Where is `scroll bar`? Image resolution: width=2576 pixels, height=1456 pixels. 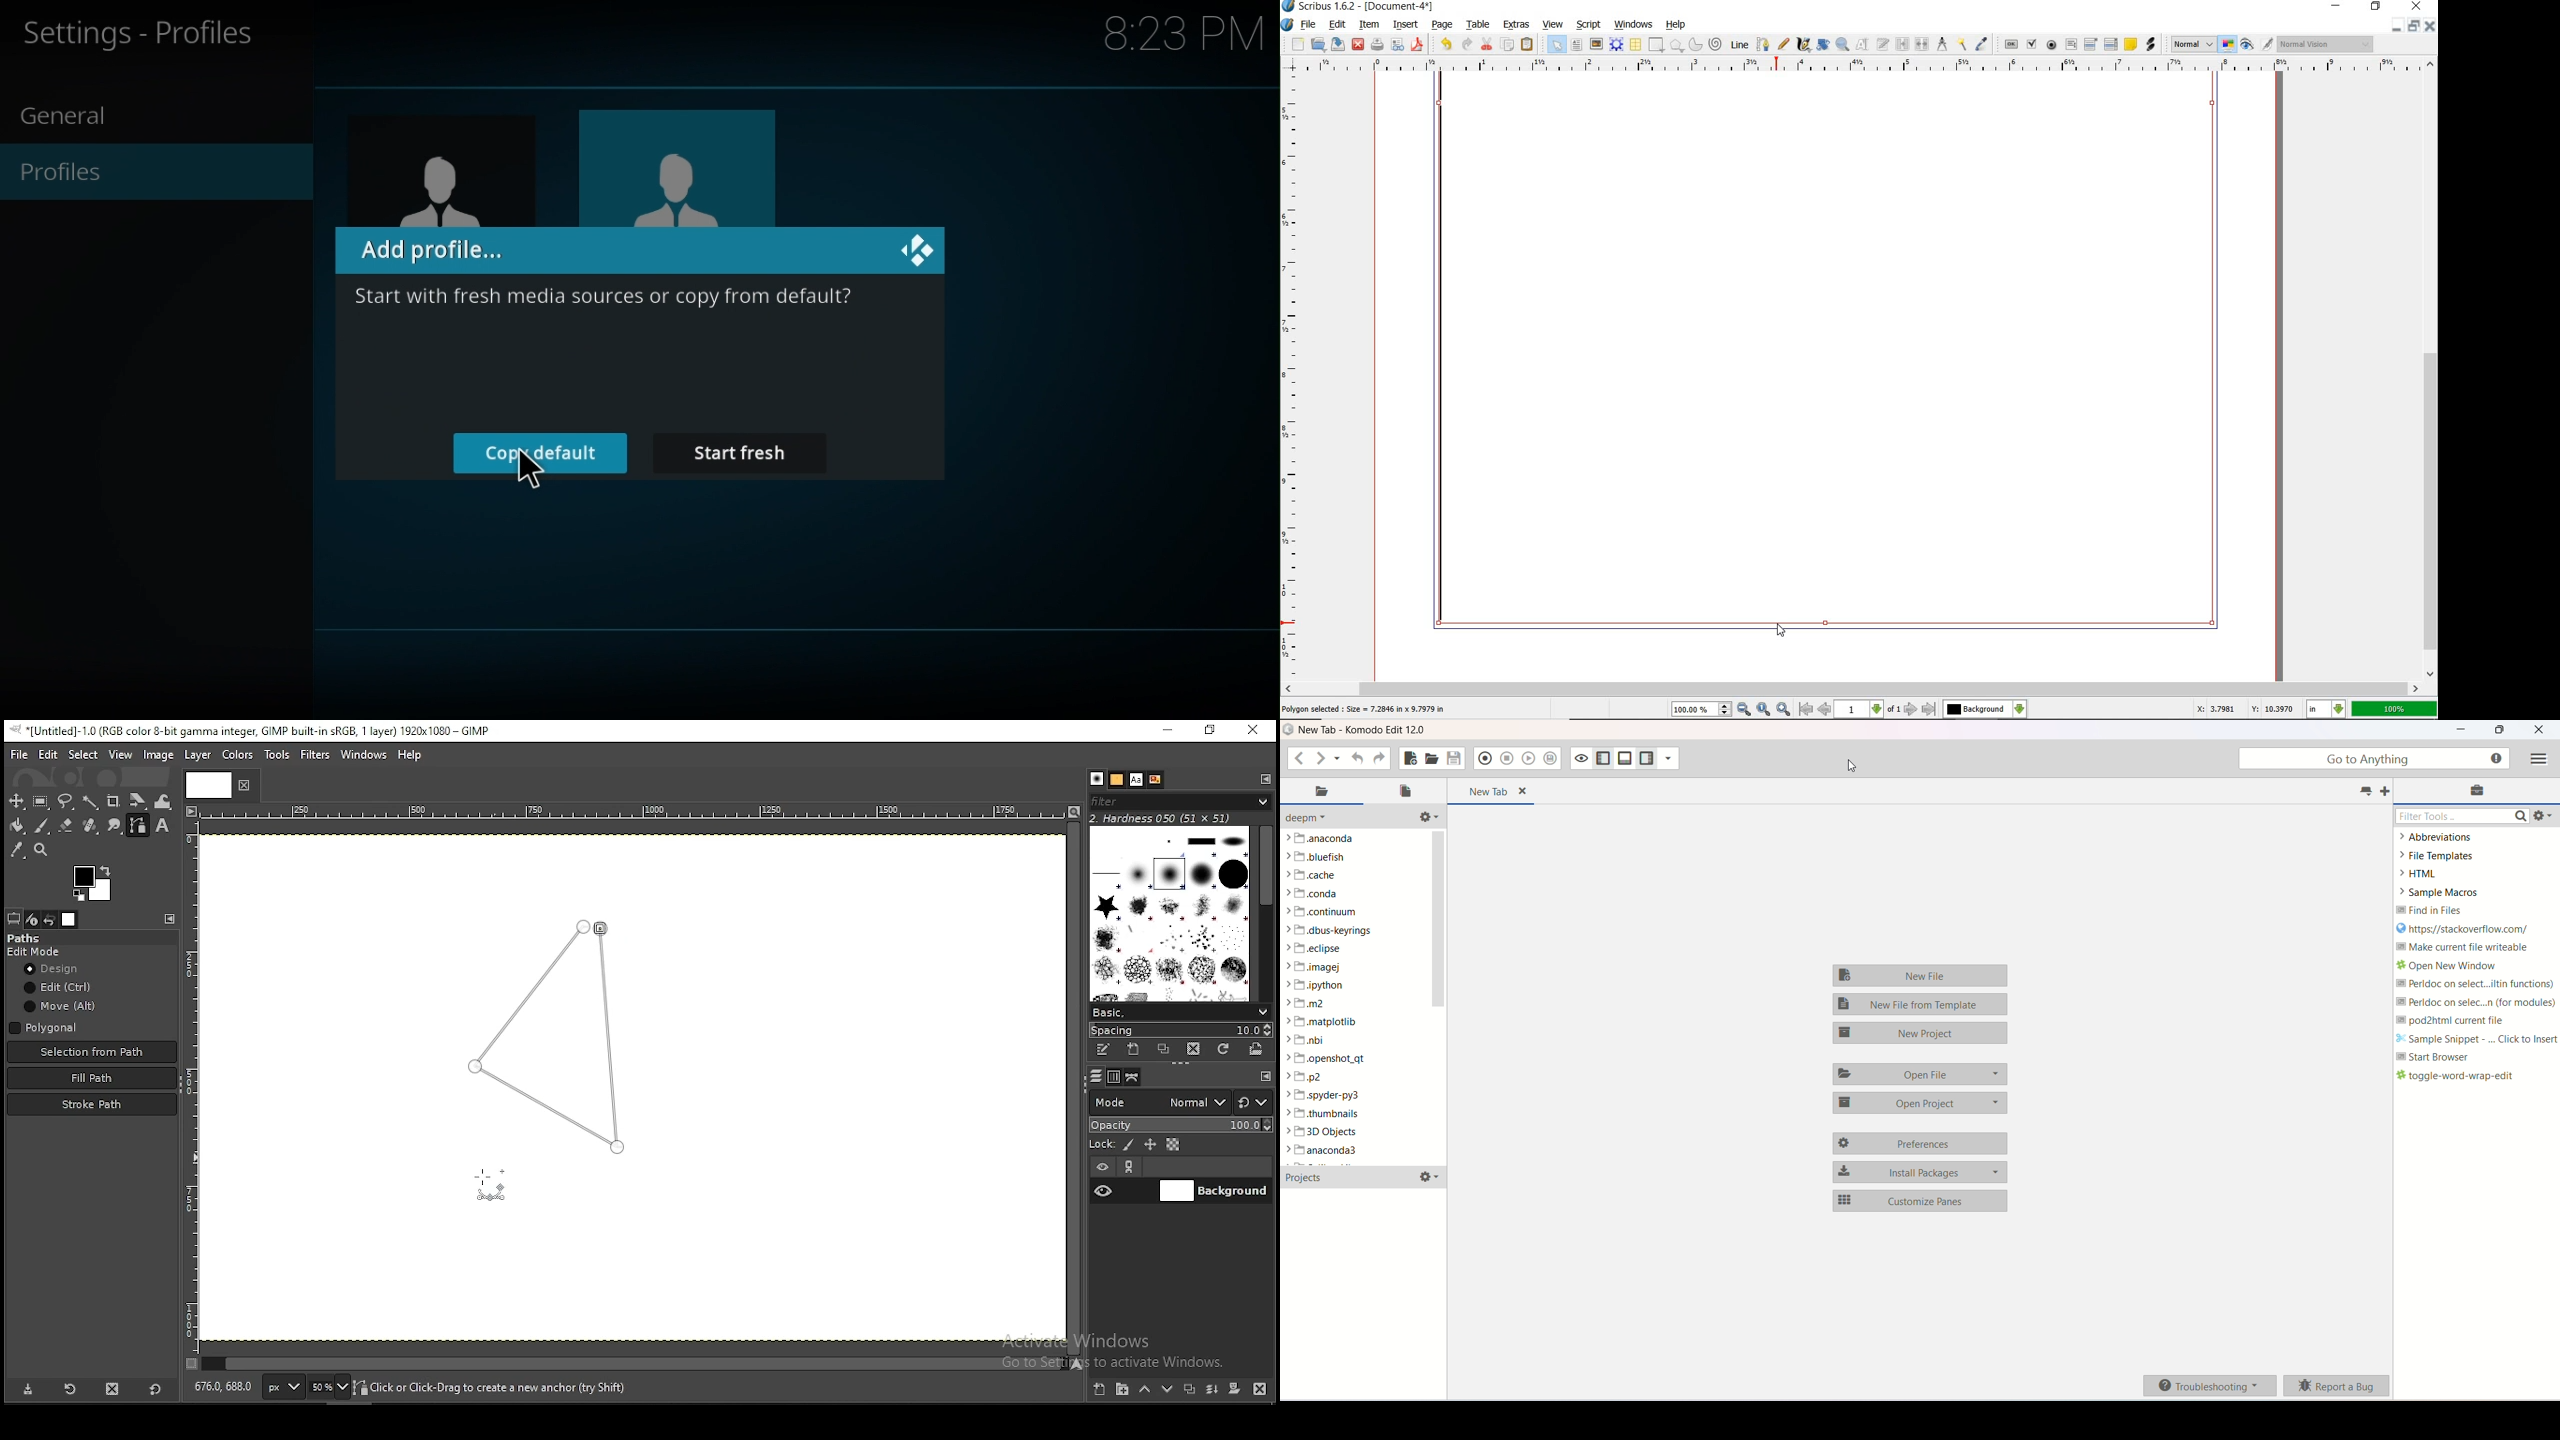
scroll bar is located at coordinates (1073, 1088).